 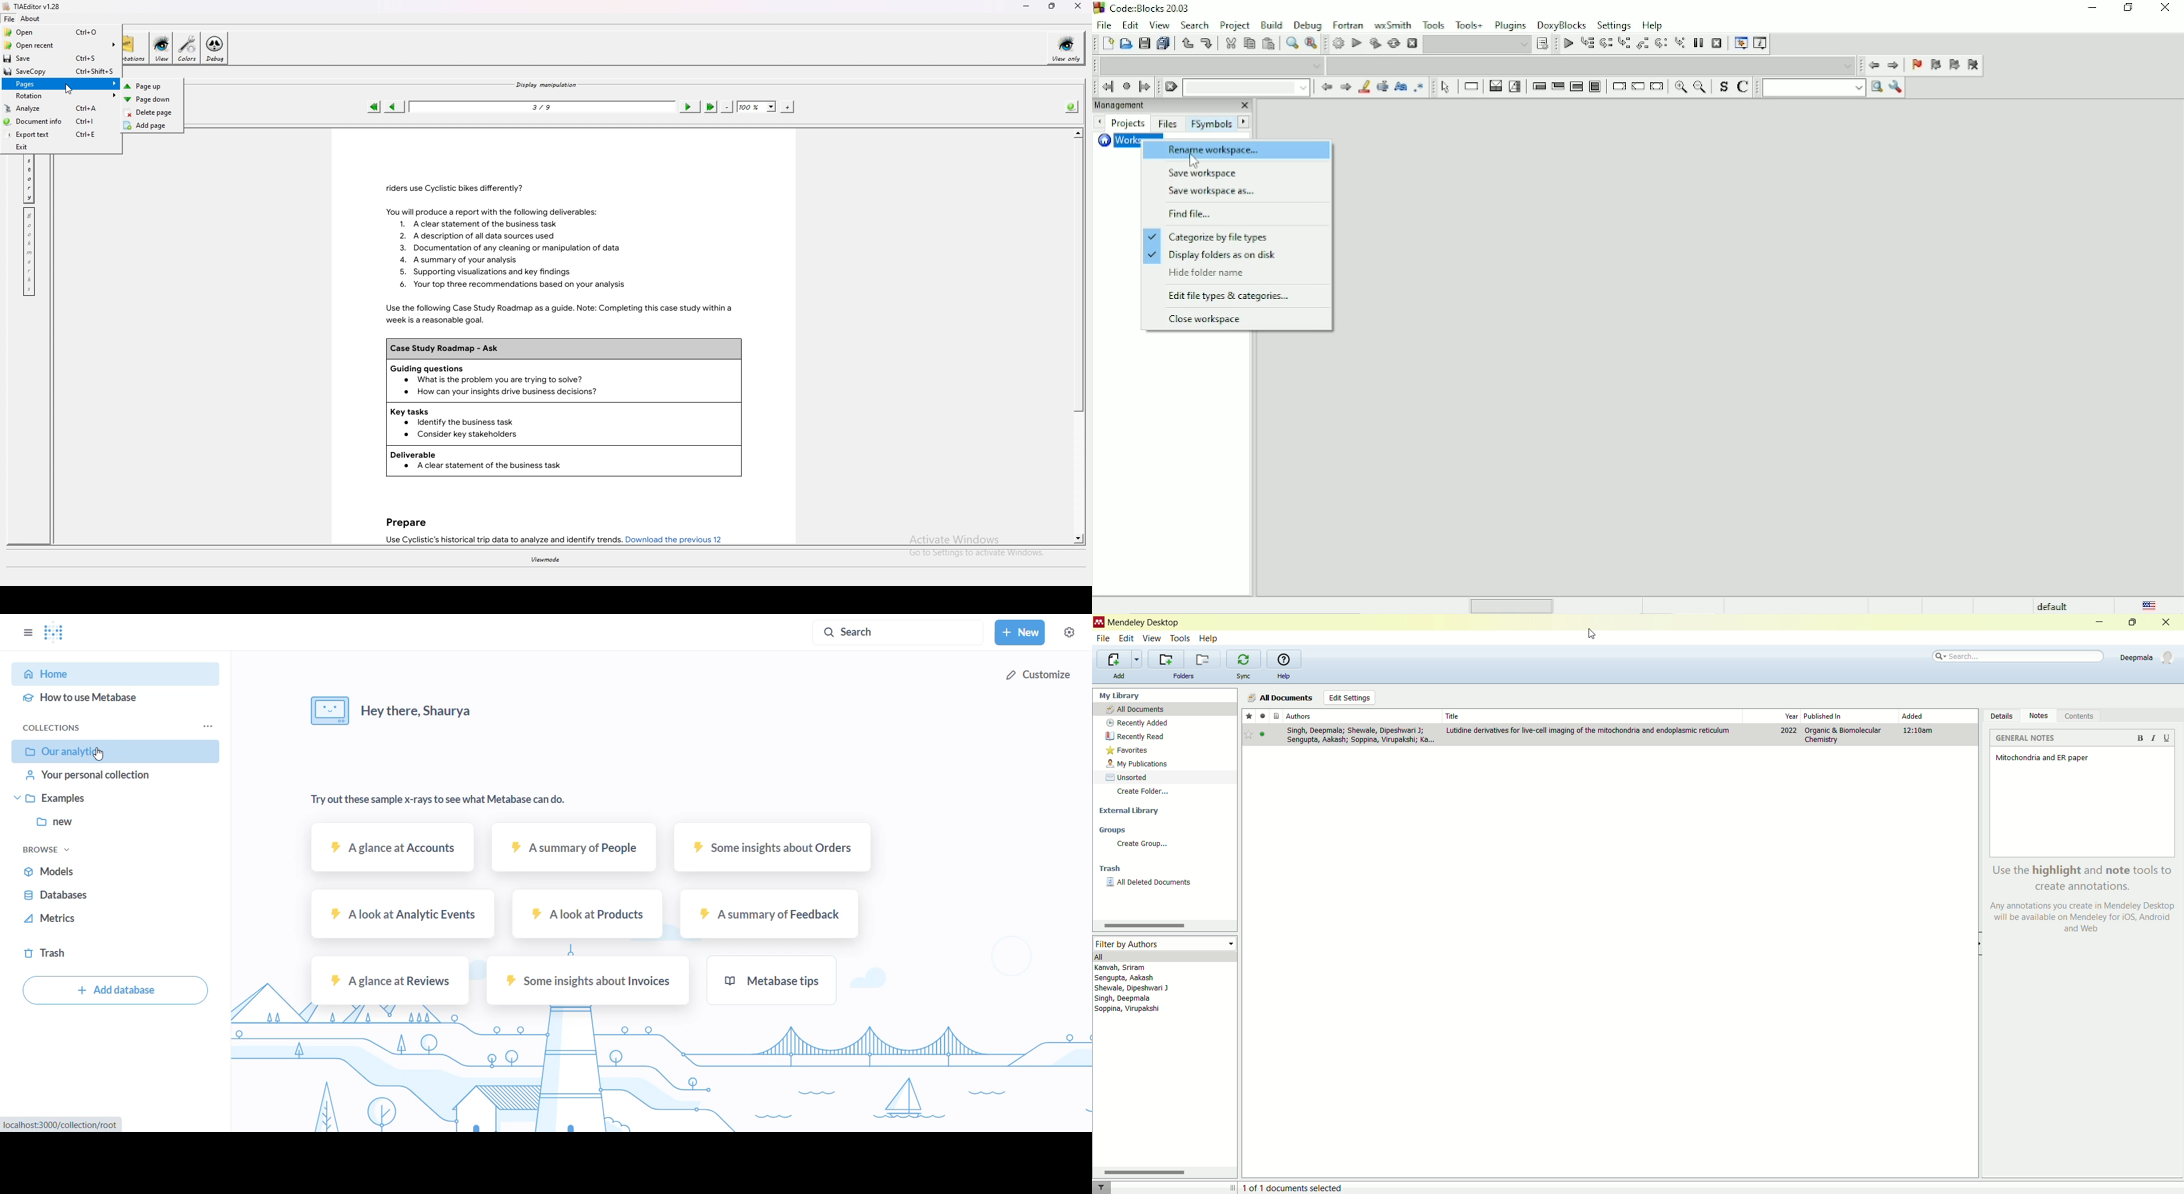 What do you see at coordinates (1576, 87) in the screenshot?
I see `Counting loop` at bounding box center [1576, 87].